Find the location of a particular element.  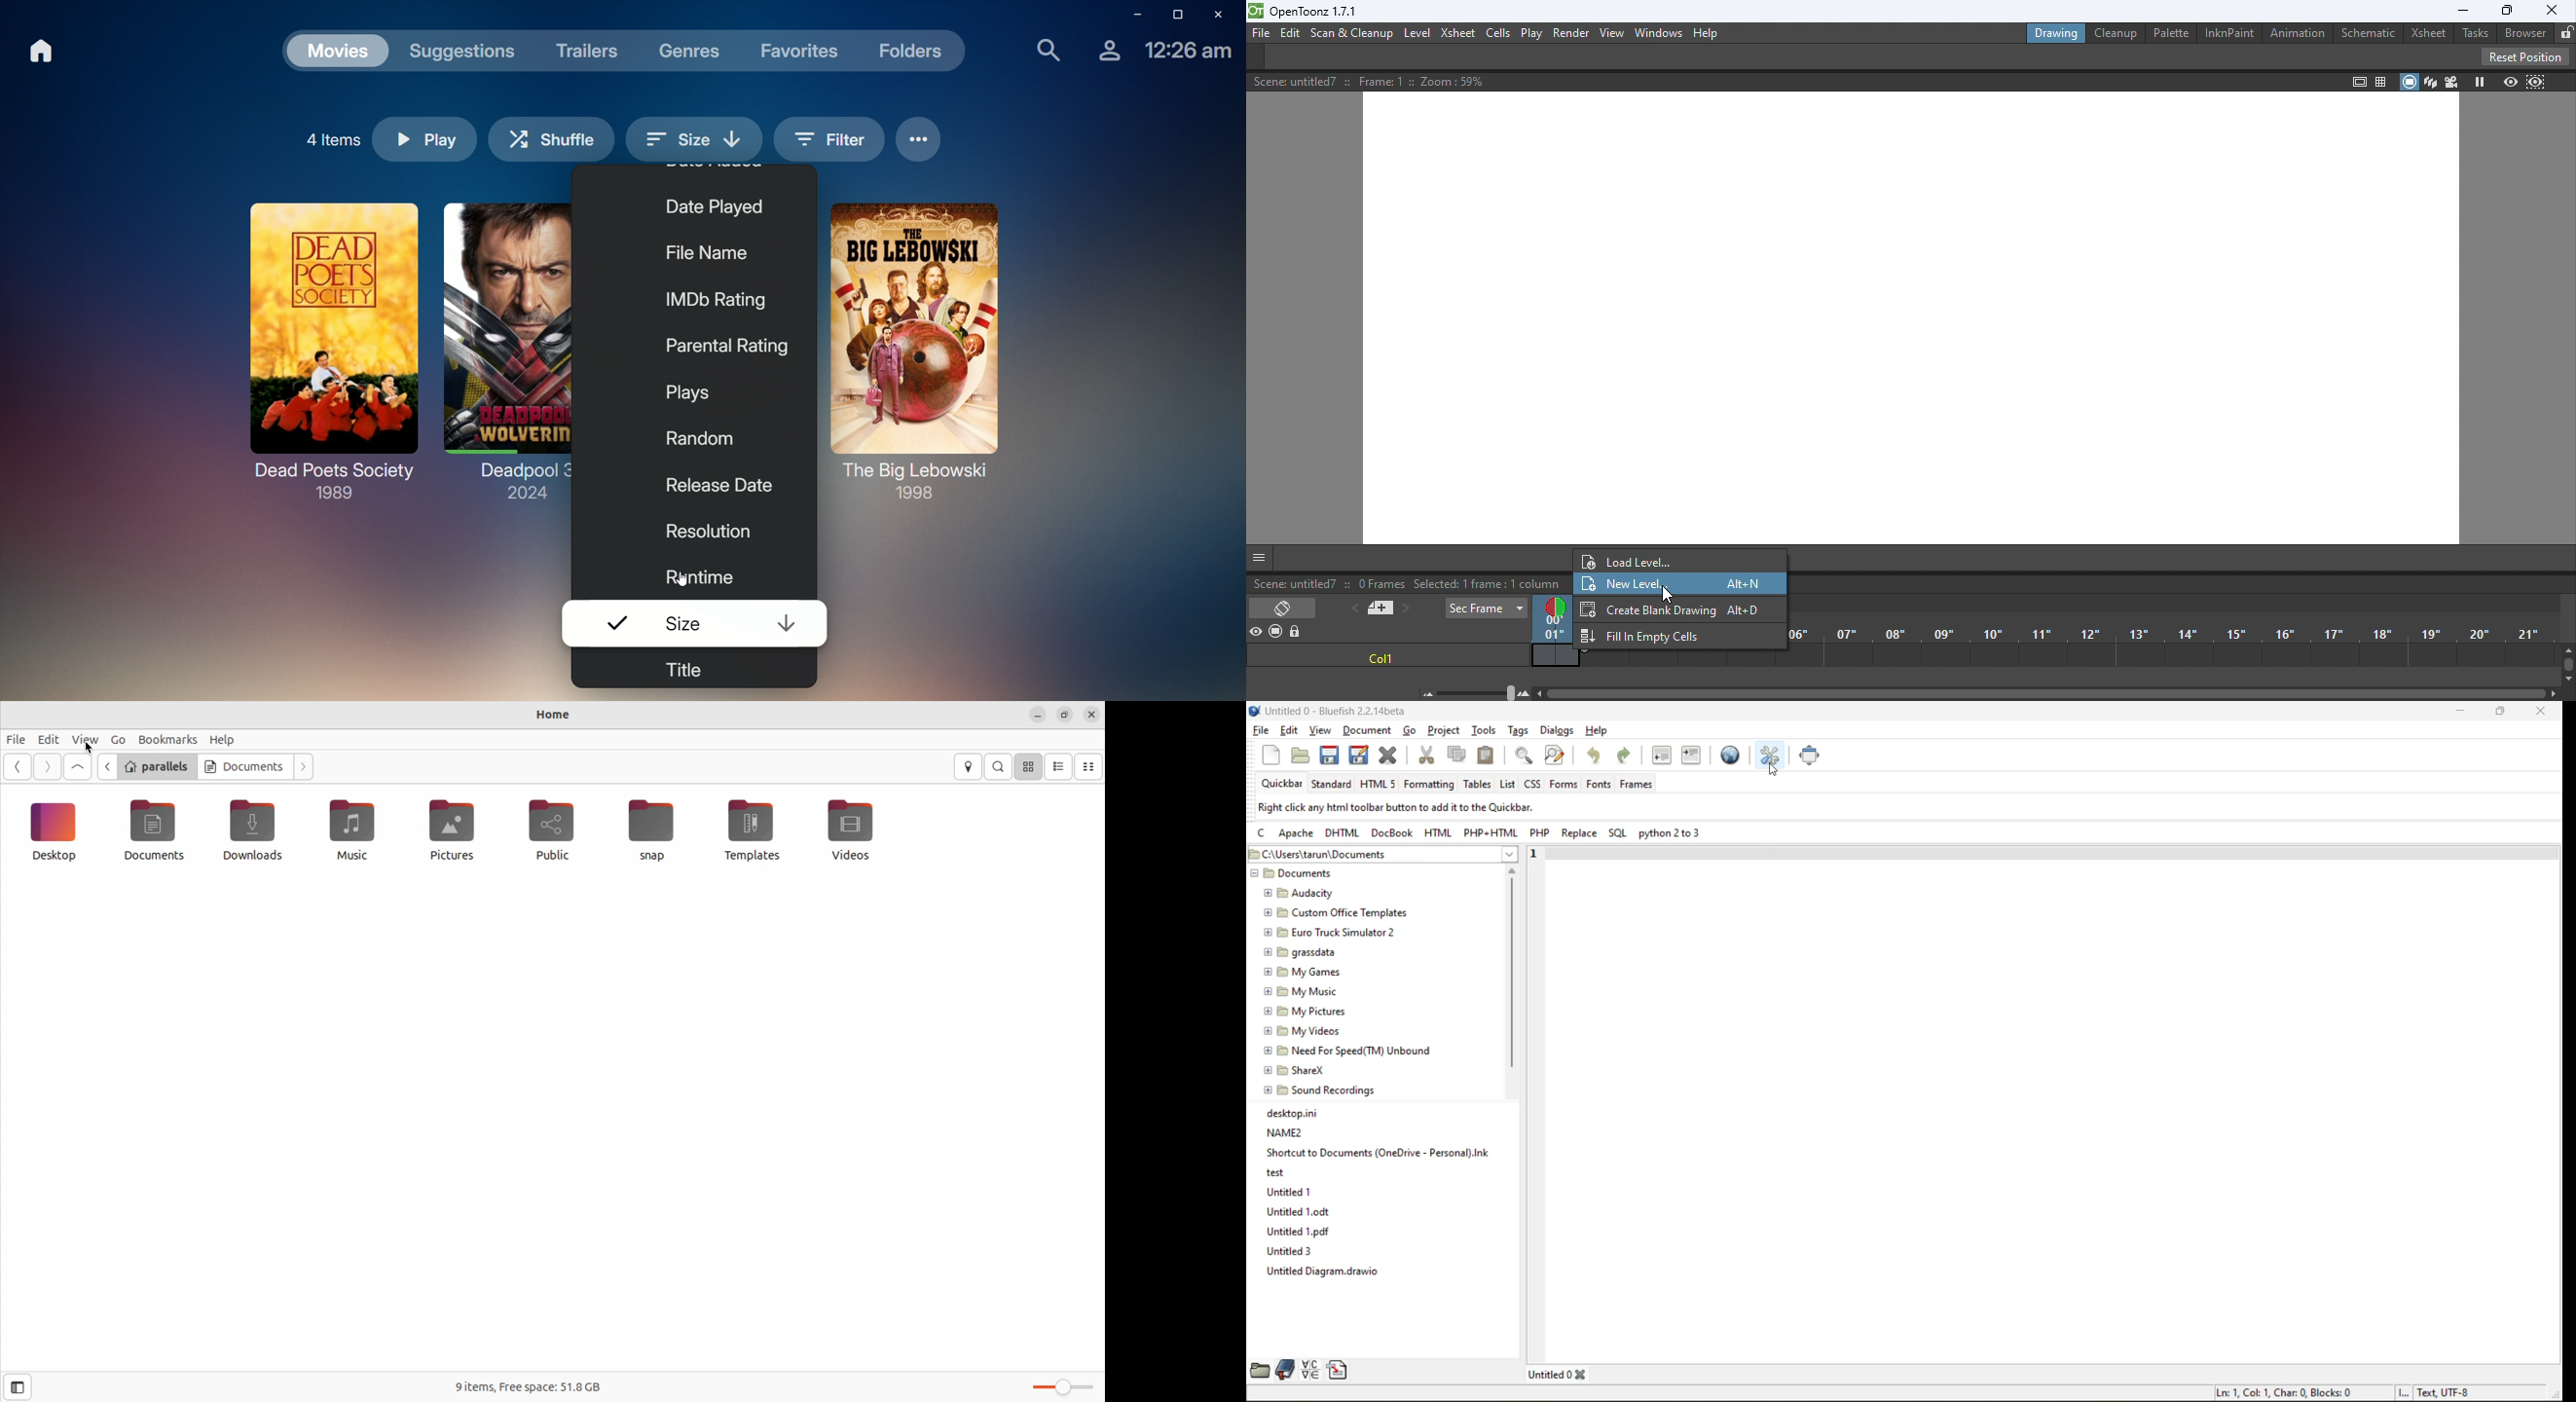

close is located at coordinates (2540, 711).